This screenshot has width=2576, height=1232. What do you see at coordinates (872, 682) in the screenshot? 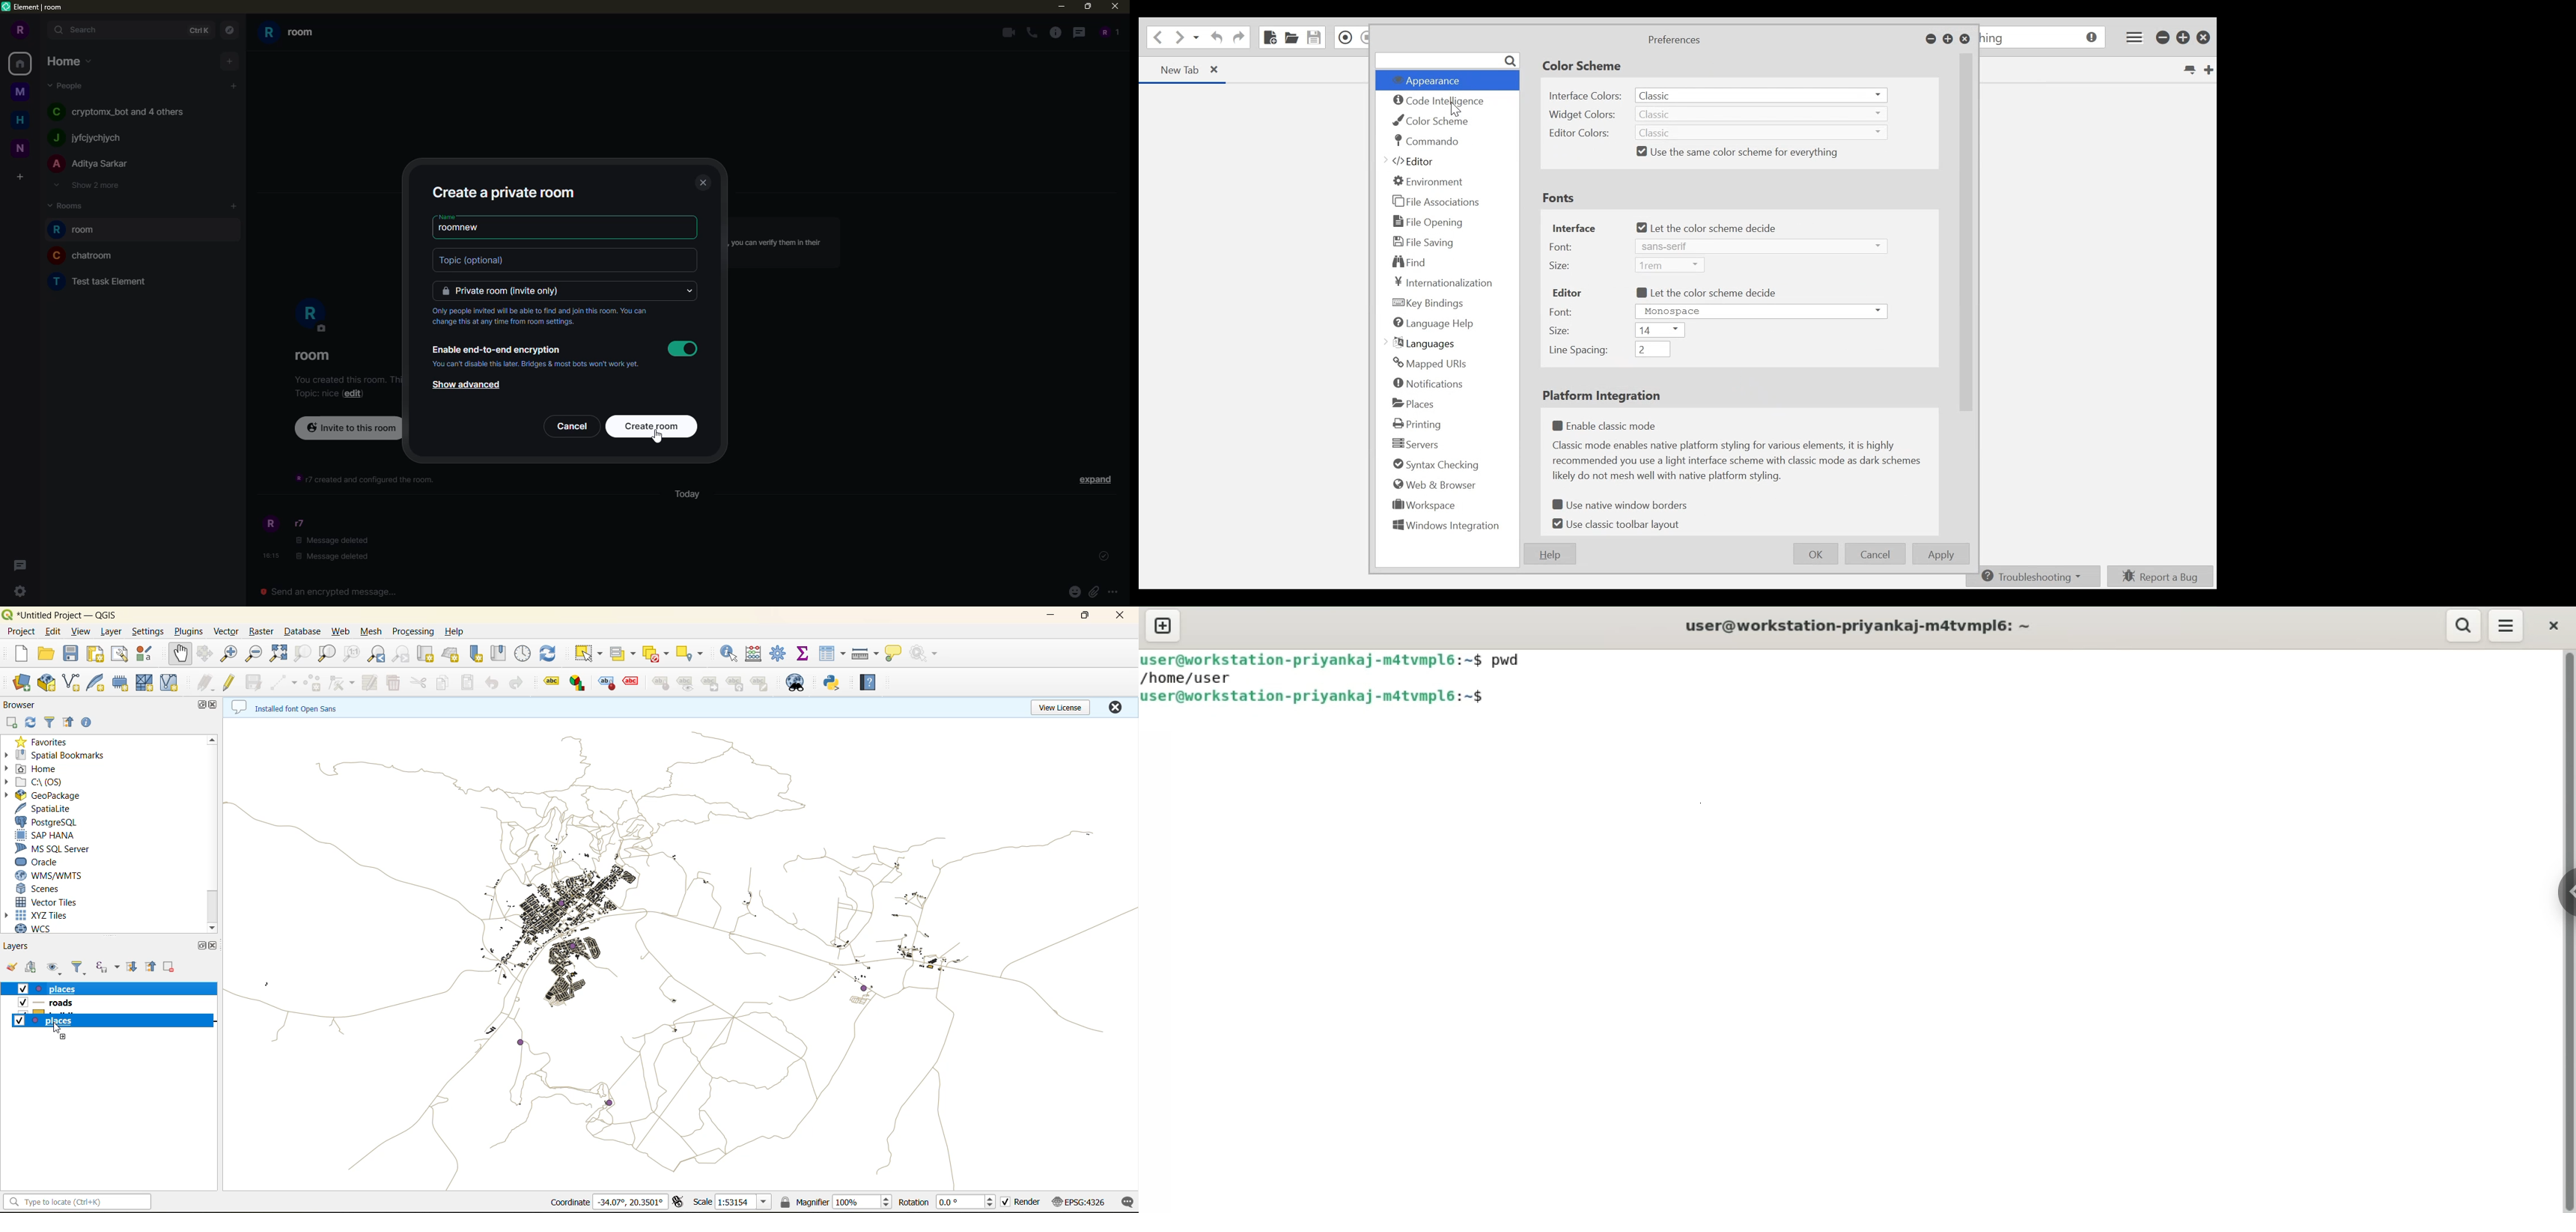
I see `help` at bounding box center [872, 682].